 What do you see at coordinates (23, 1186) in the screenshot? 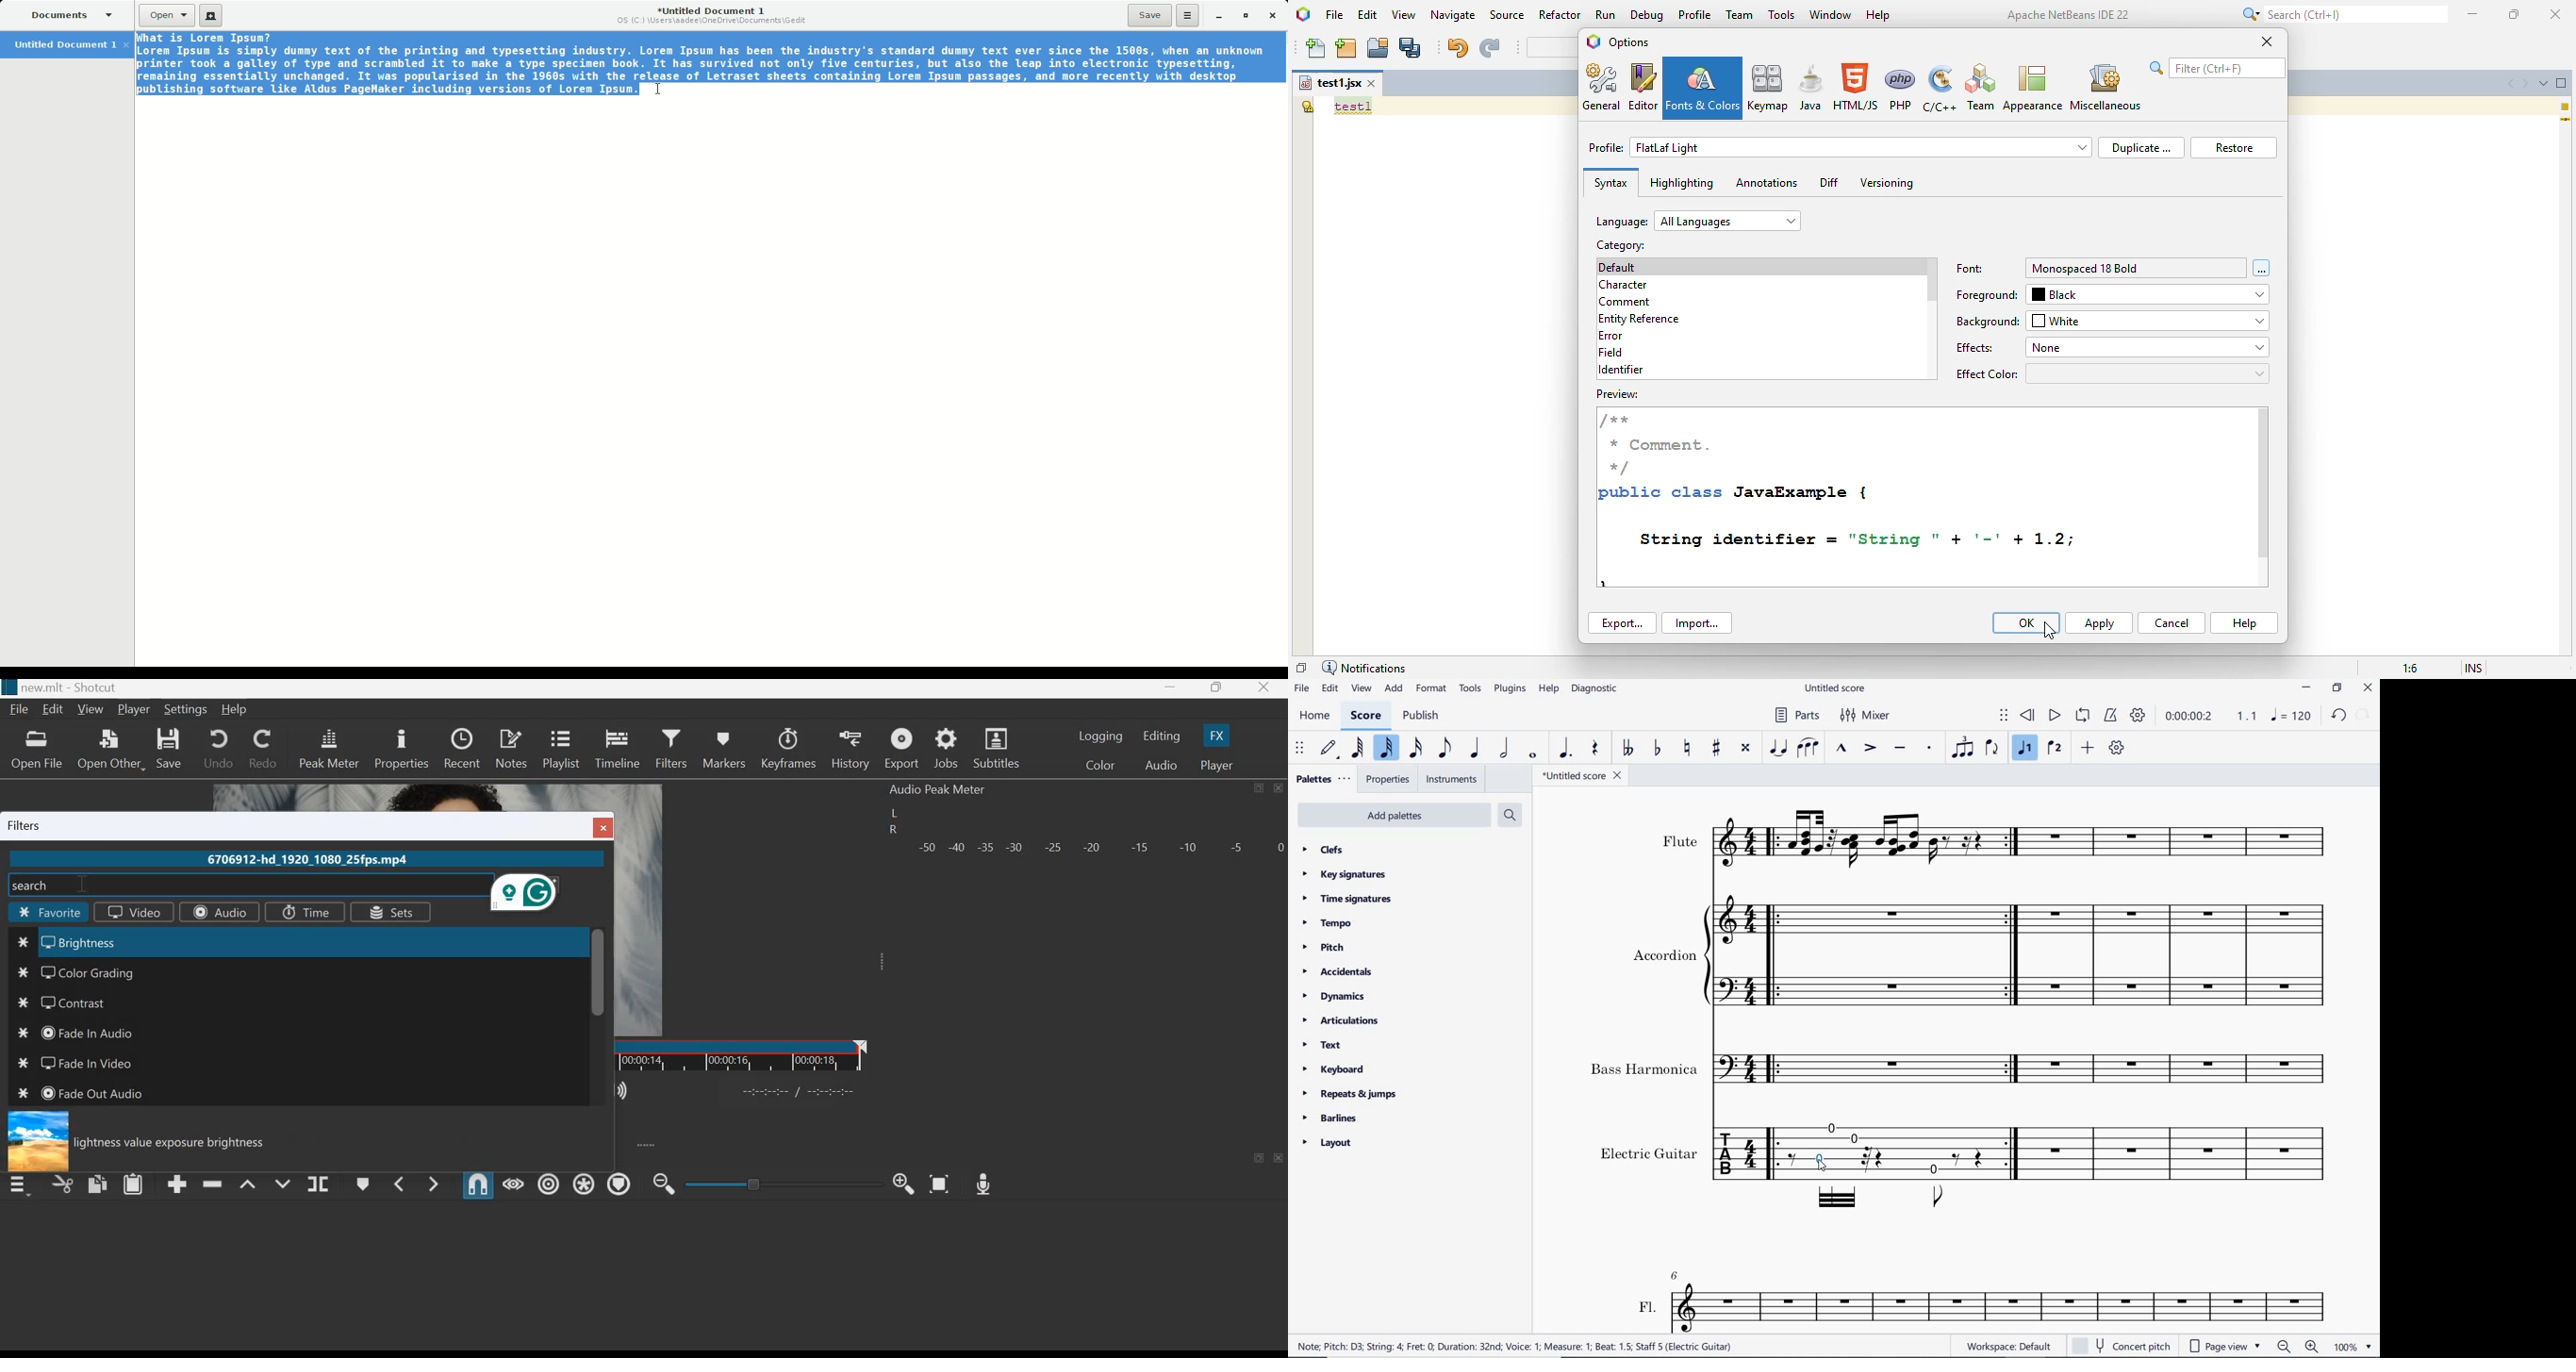
I see `timeline menu` at bounding box center [23, 1186].